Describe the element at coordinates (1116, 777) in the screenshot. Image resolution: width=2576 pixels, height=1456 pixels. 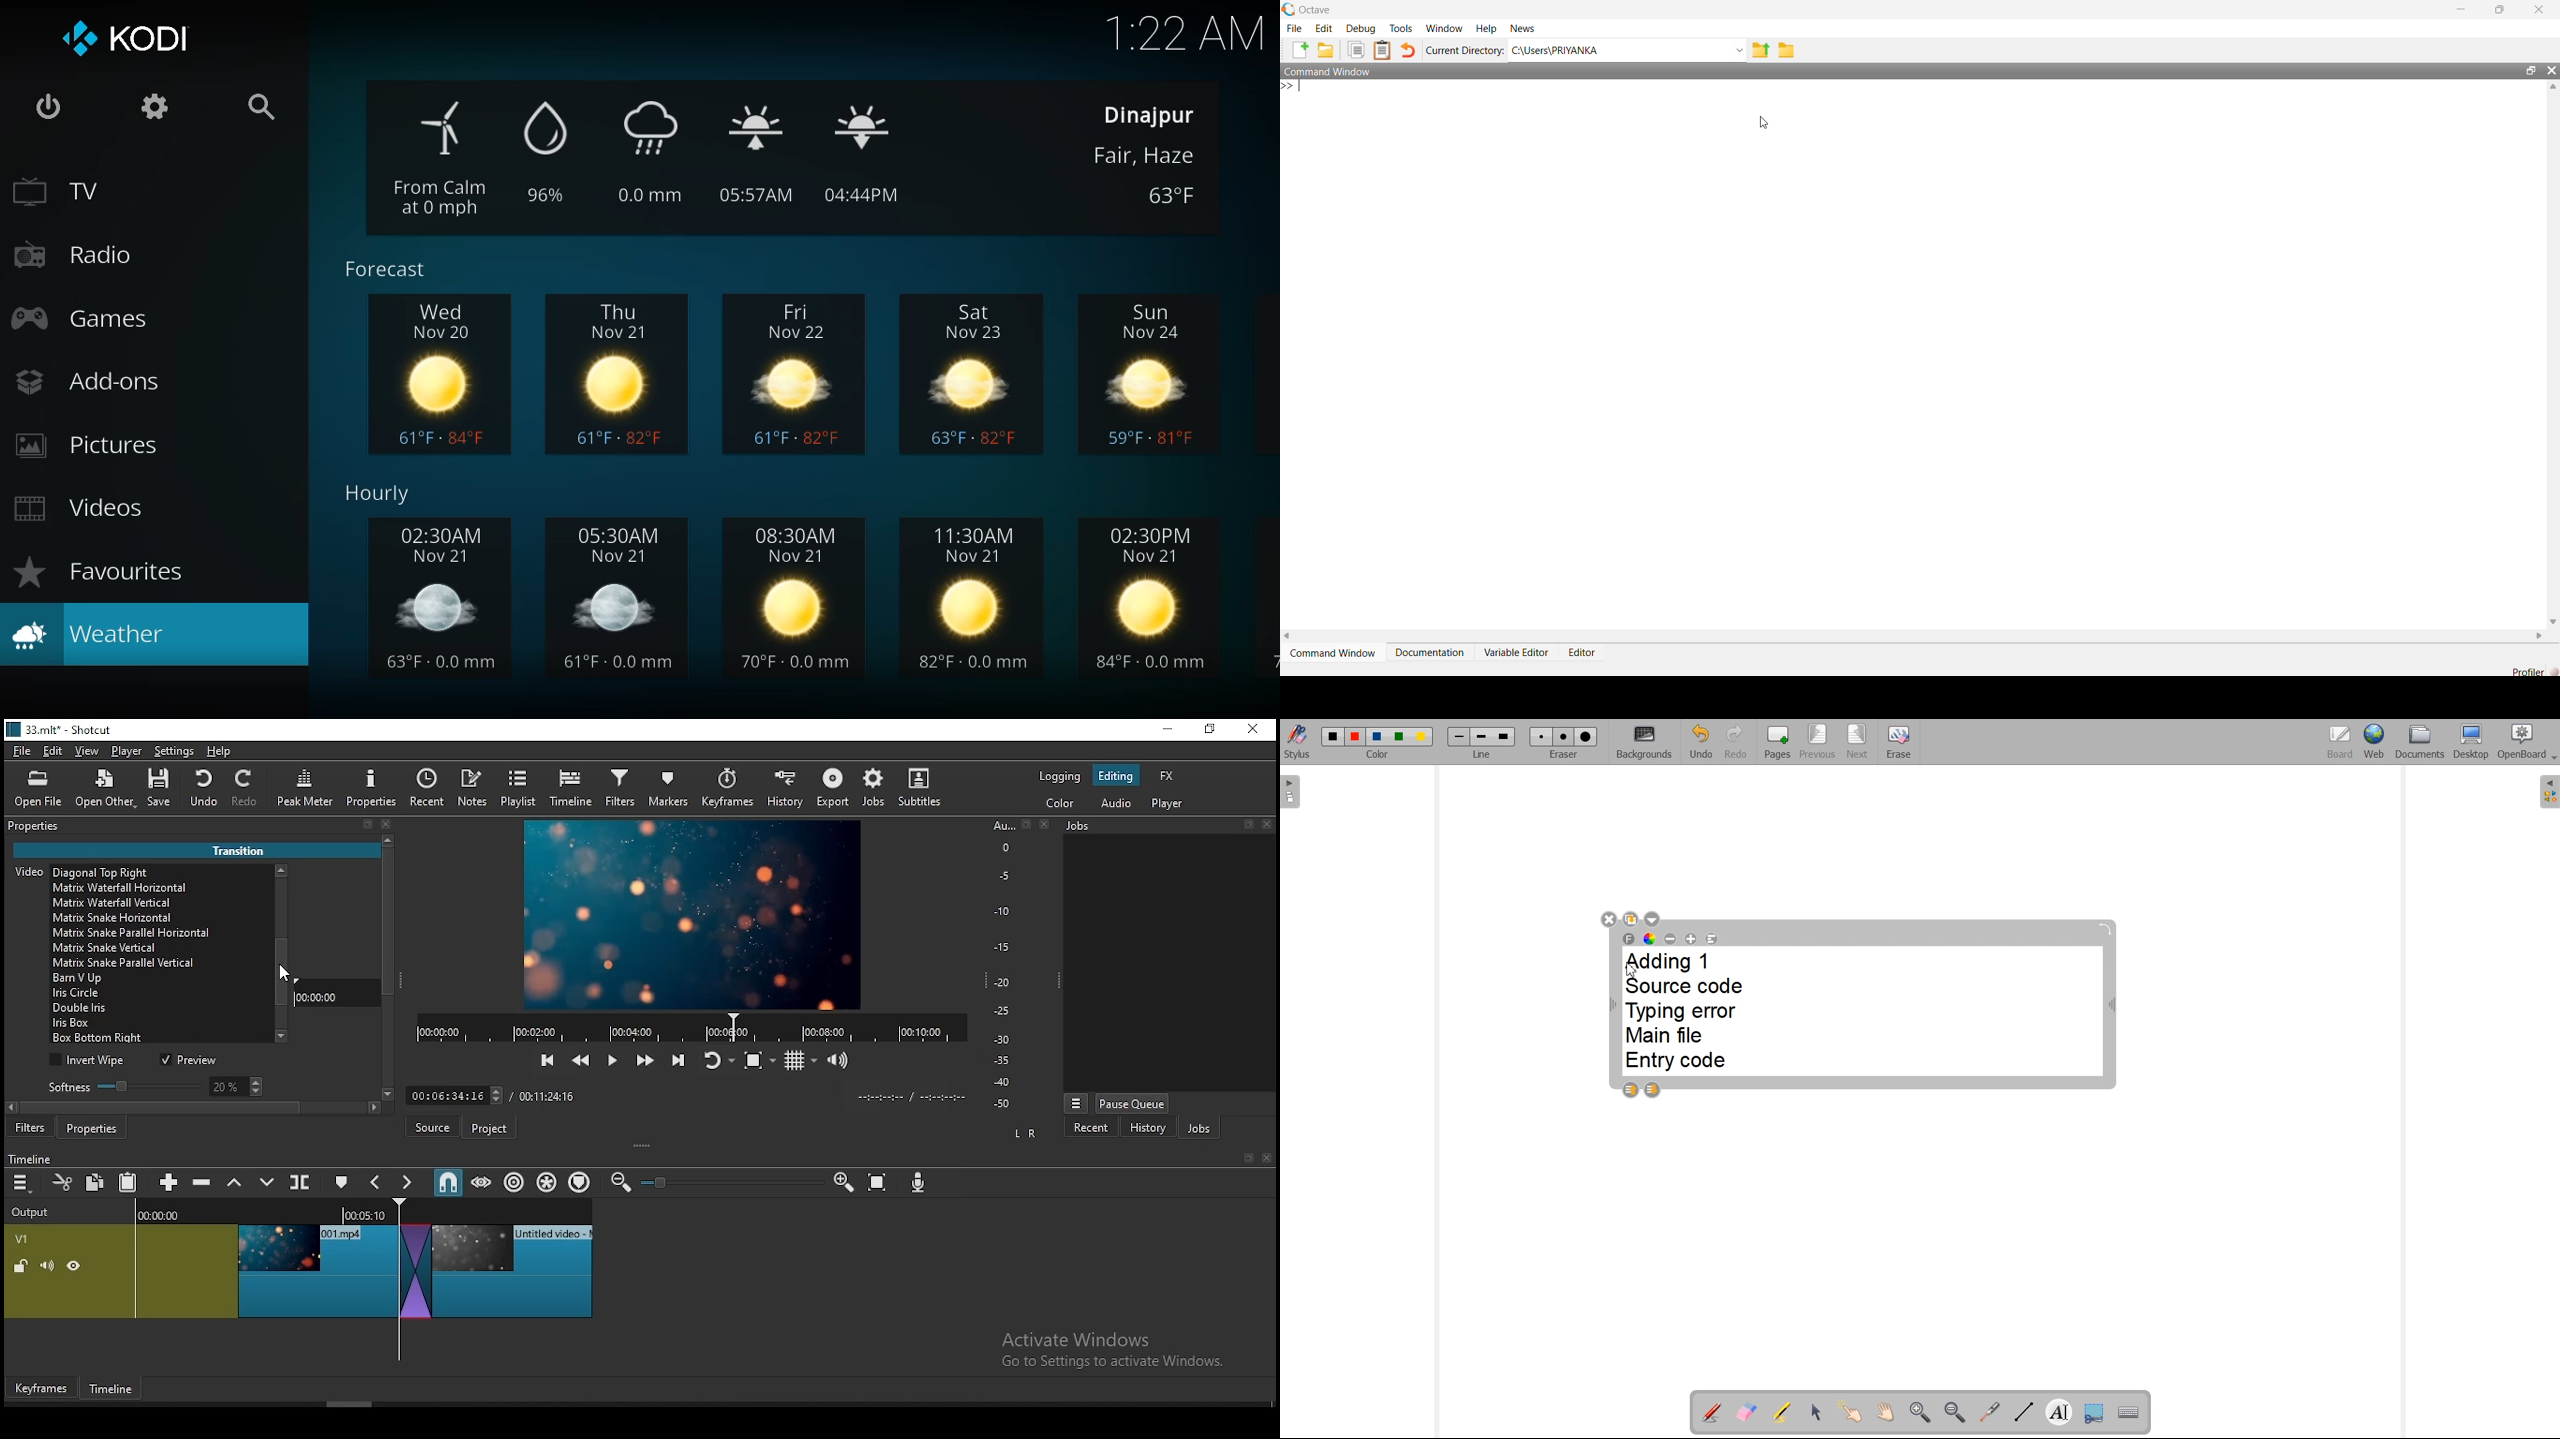
I see `editing` at that location.